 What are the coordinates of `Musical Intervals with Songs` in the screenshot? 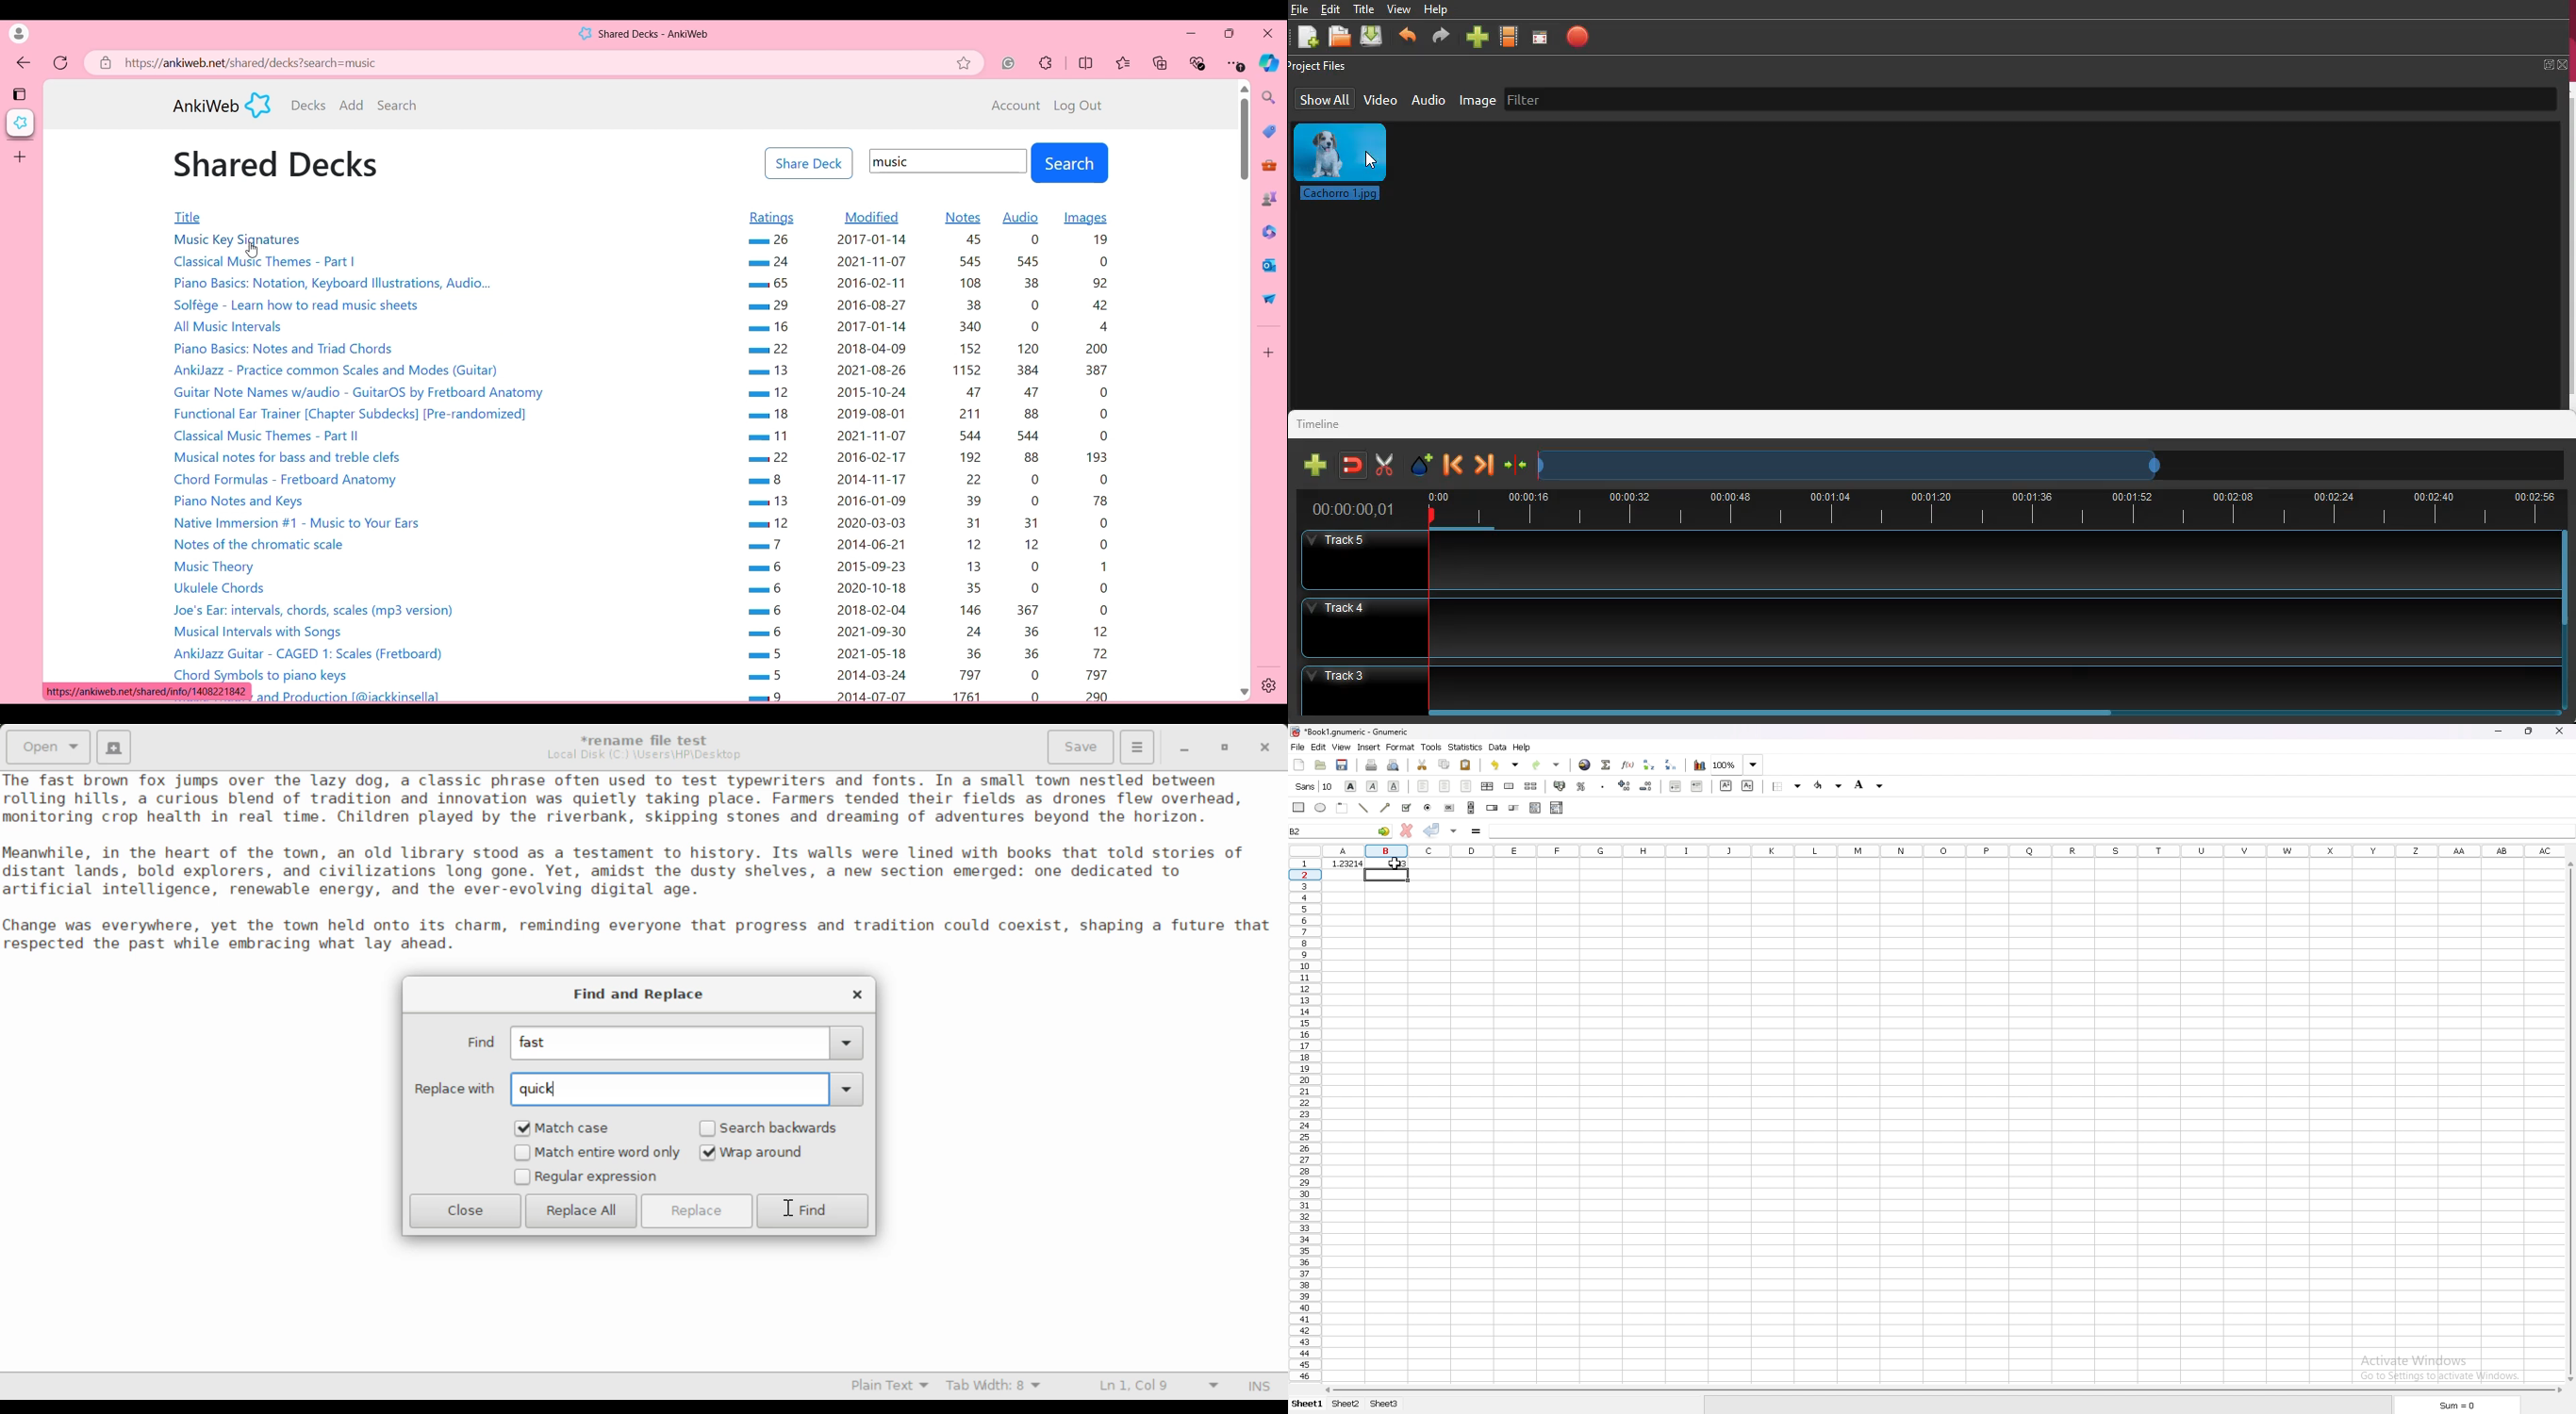 It's located at (264, 632).